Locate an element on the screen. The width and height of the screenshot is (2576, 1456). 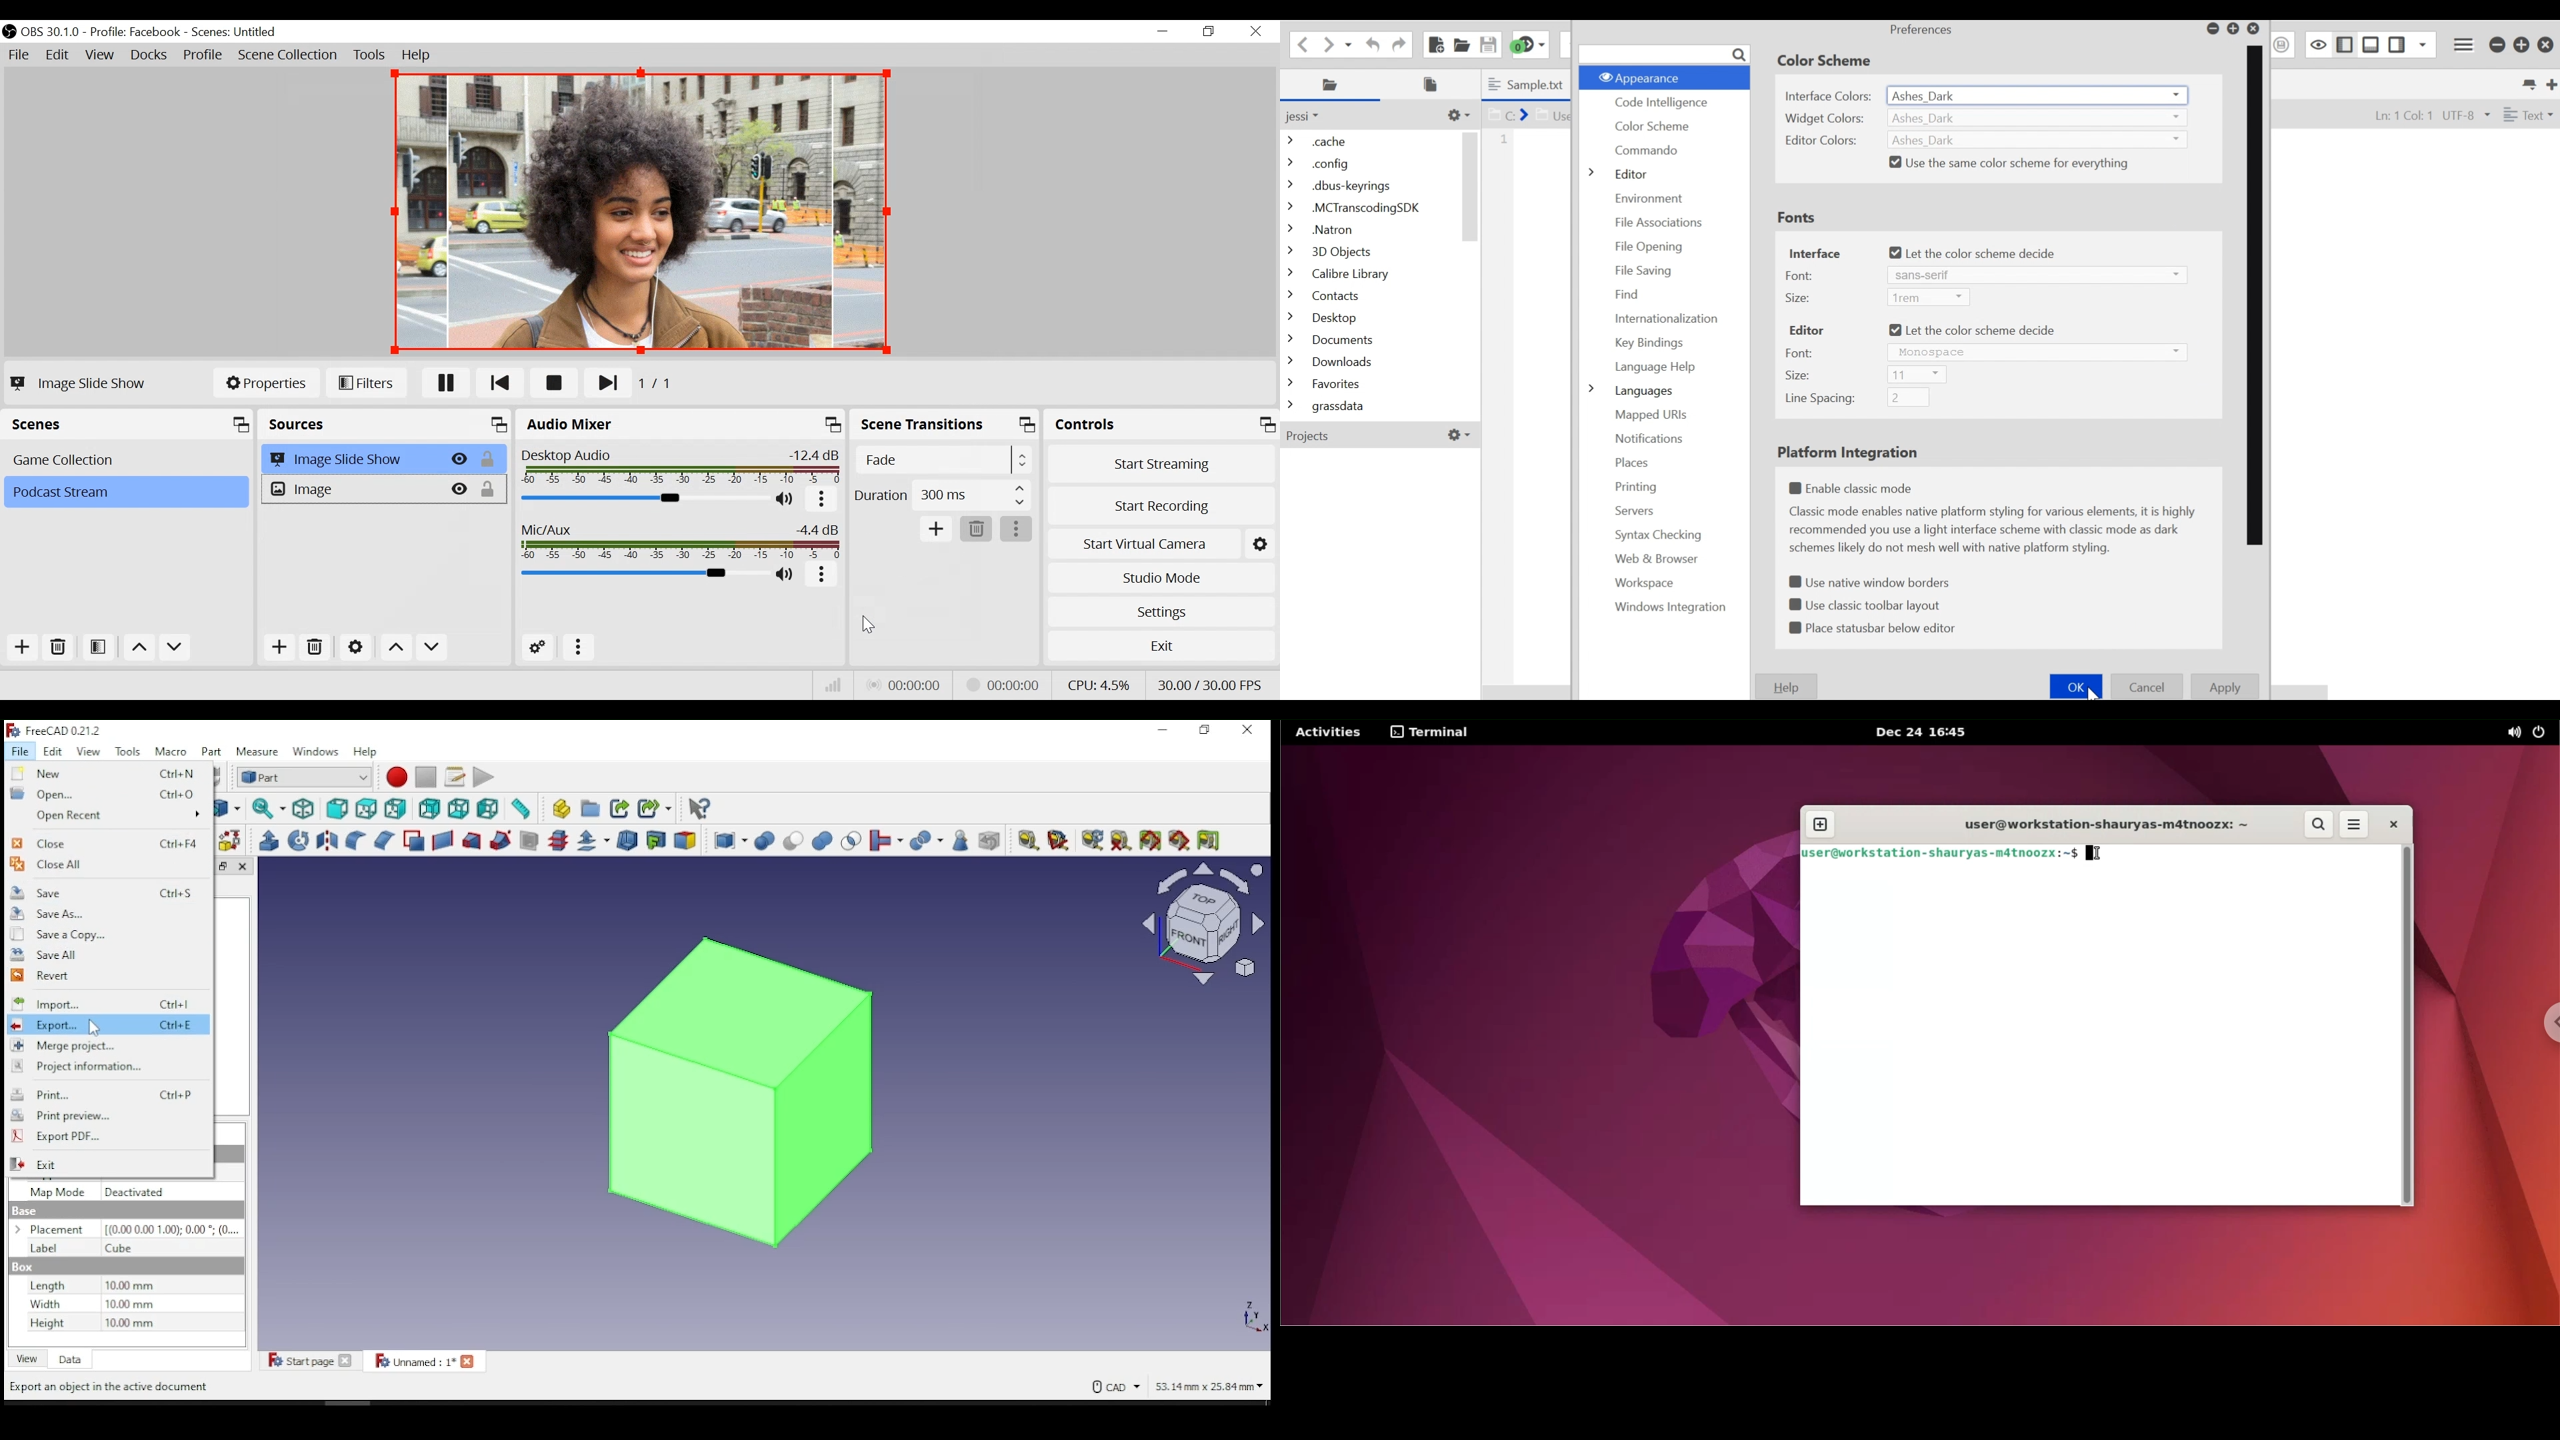
macro recording is located at coordinates (397, 777).